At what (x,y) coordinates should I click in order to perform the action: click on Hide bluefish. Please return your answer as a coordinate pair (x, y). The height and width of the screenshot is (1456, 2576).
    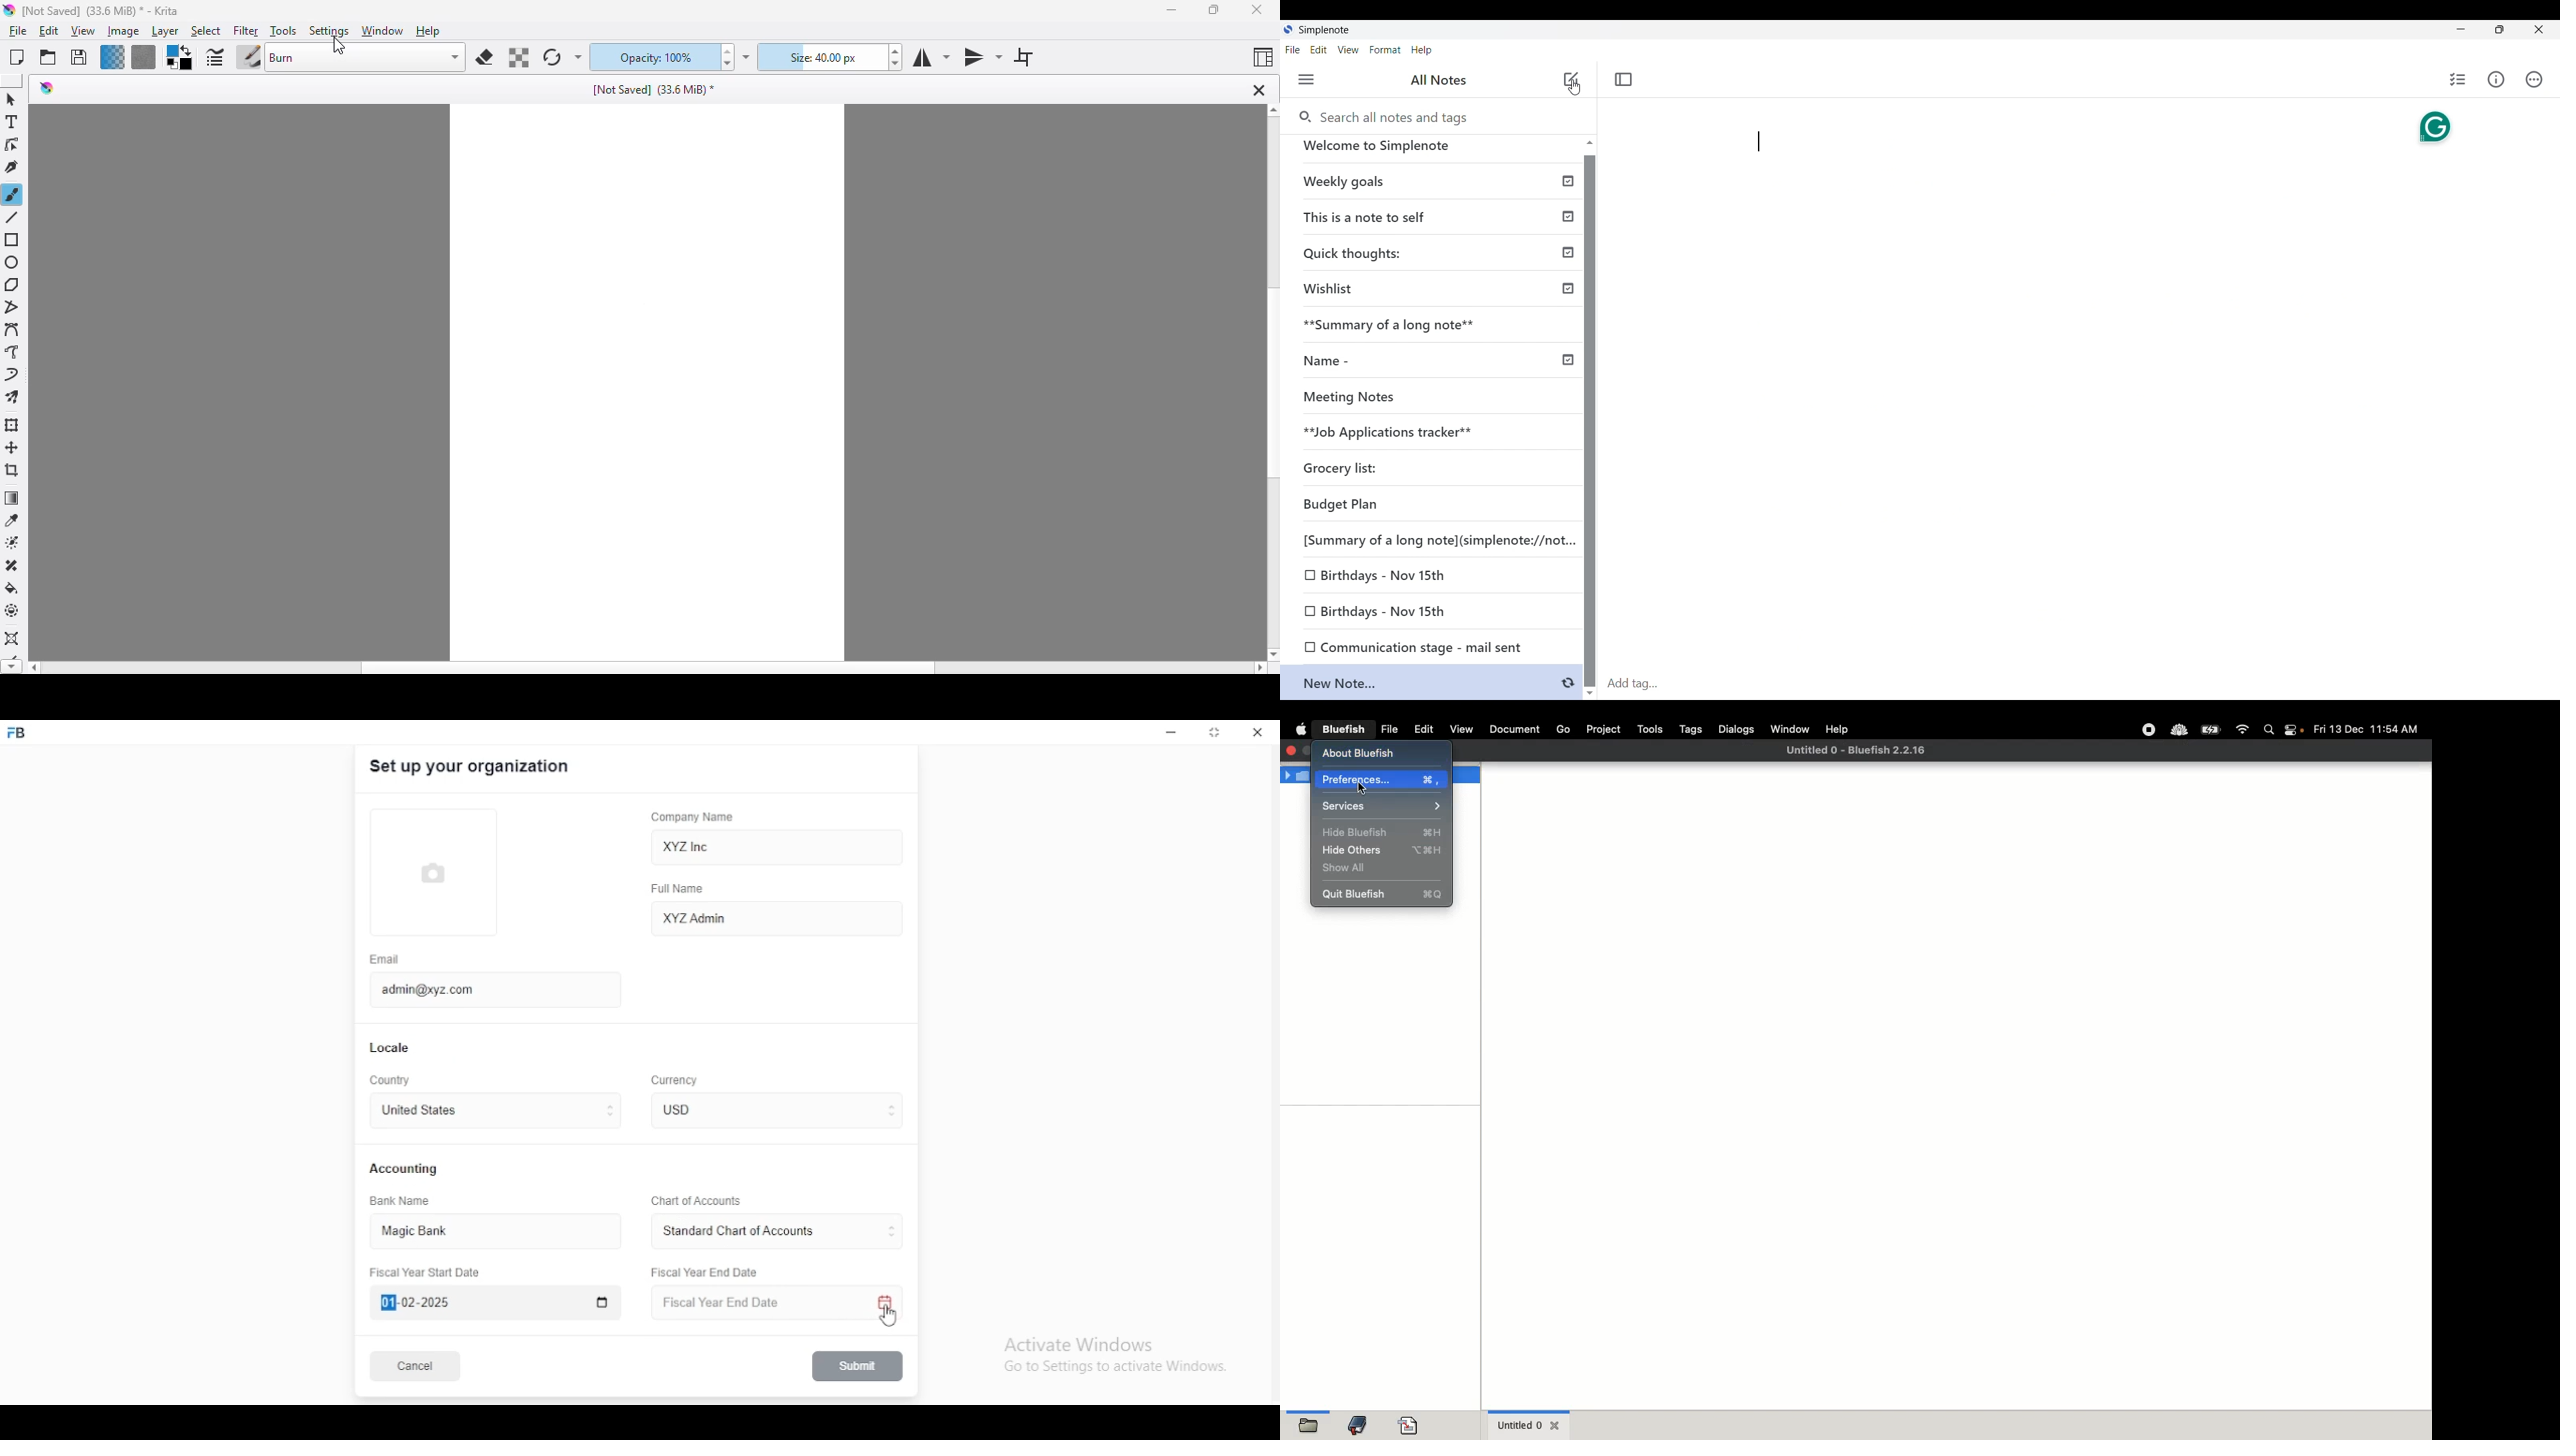
    Looking at the image, I should click on (1383, 831).